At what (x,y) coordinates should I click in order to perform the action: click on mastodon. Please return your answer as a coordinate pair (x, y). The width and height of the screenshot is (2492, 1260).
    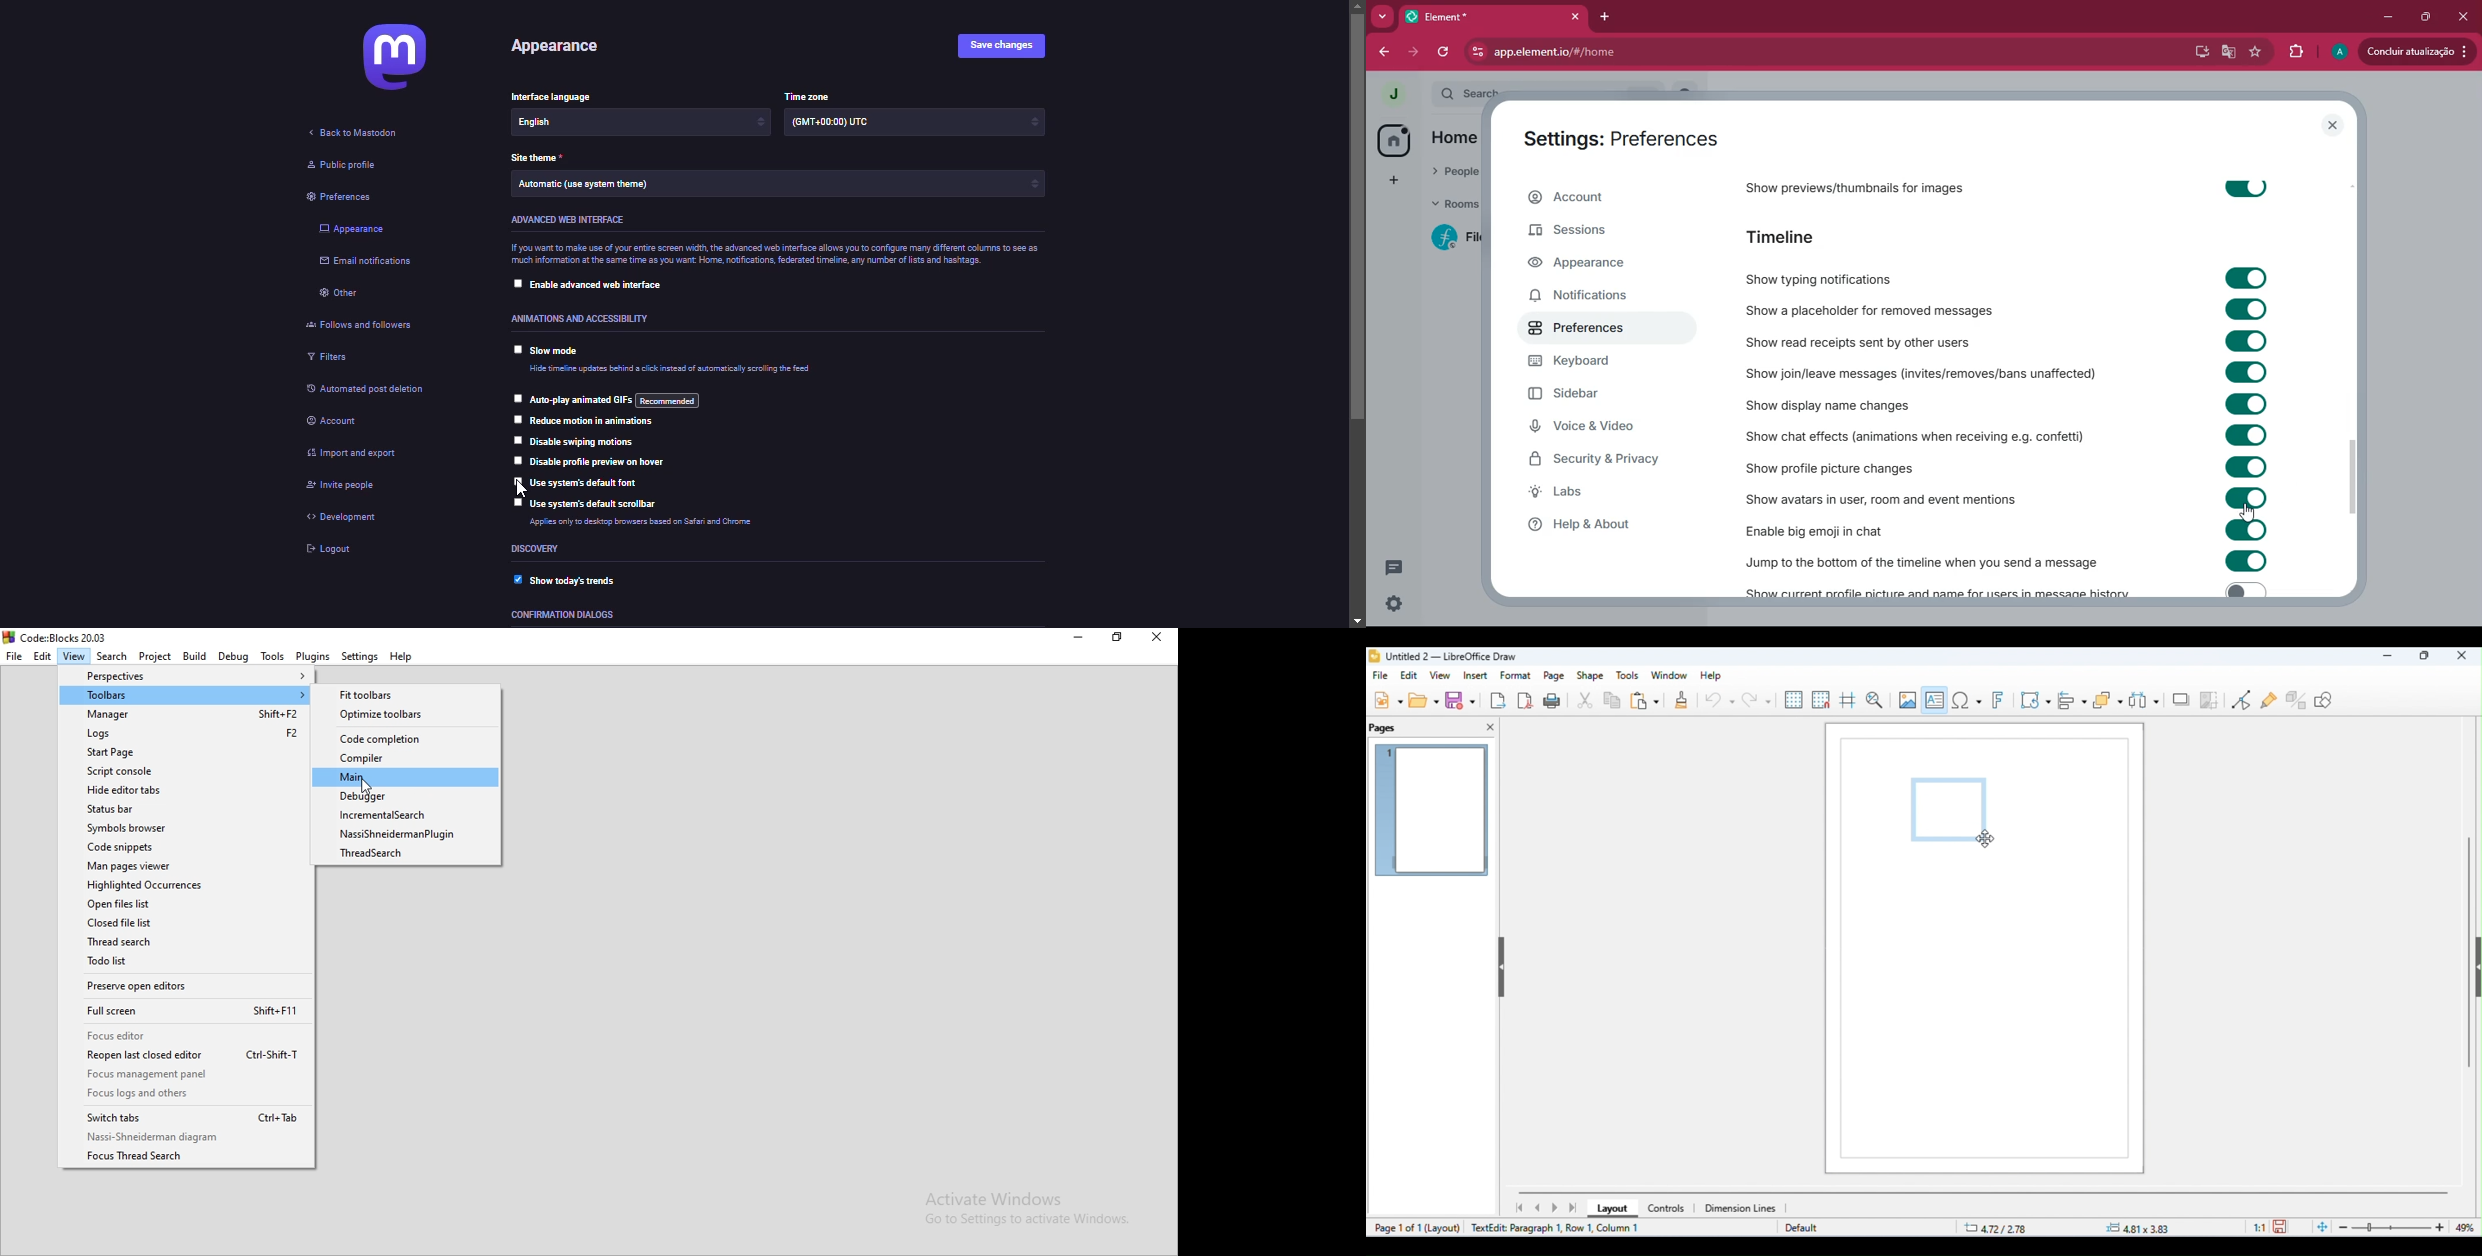
    Looking at the image, I should click on (390, 57).